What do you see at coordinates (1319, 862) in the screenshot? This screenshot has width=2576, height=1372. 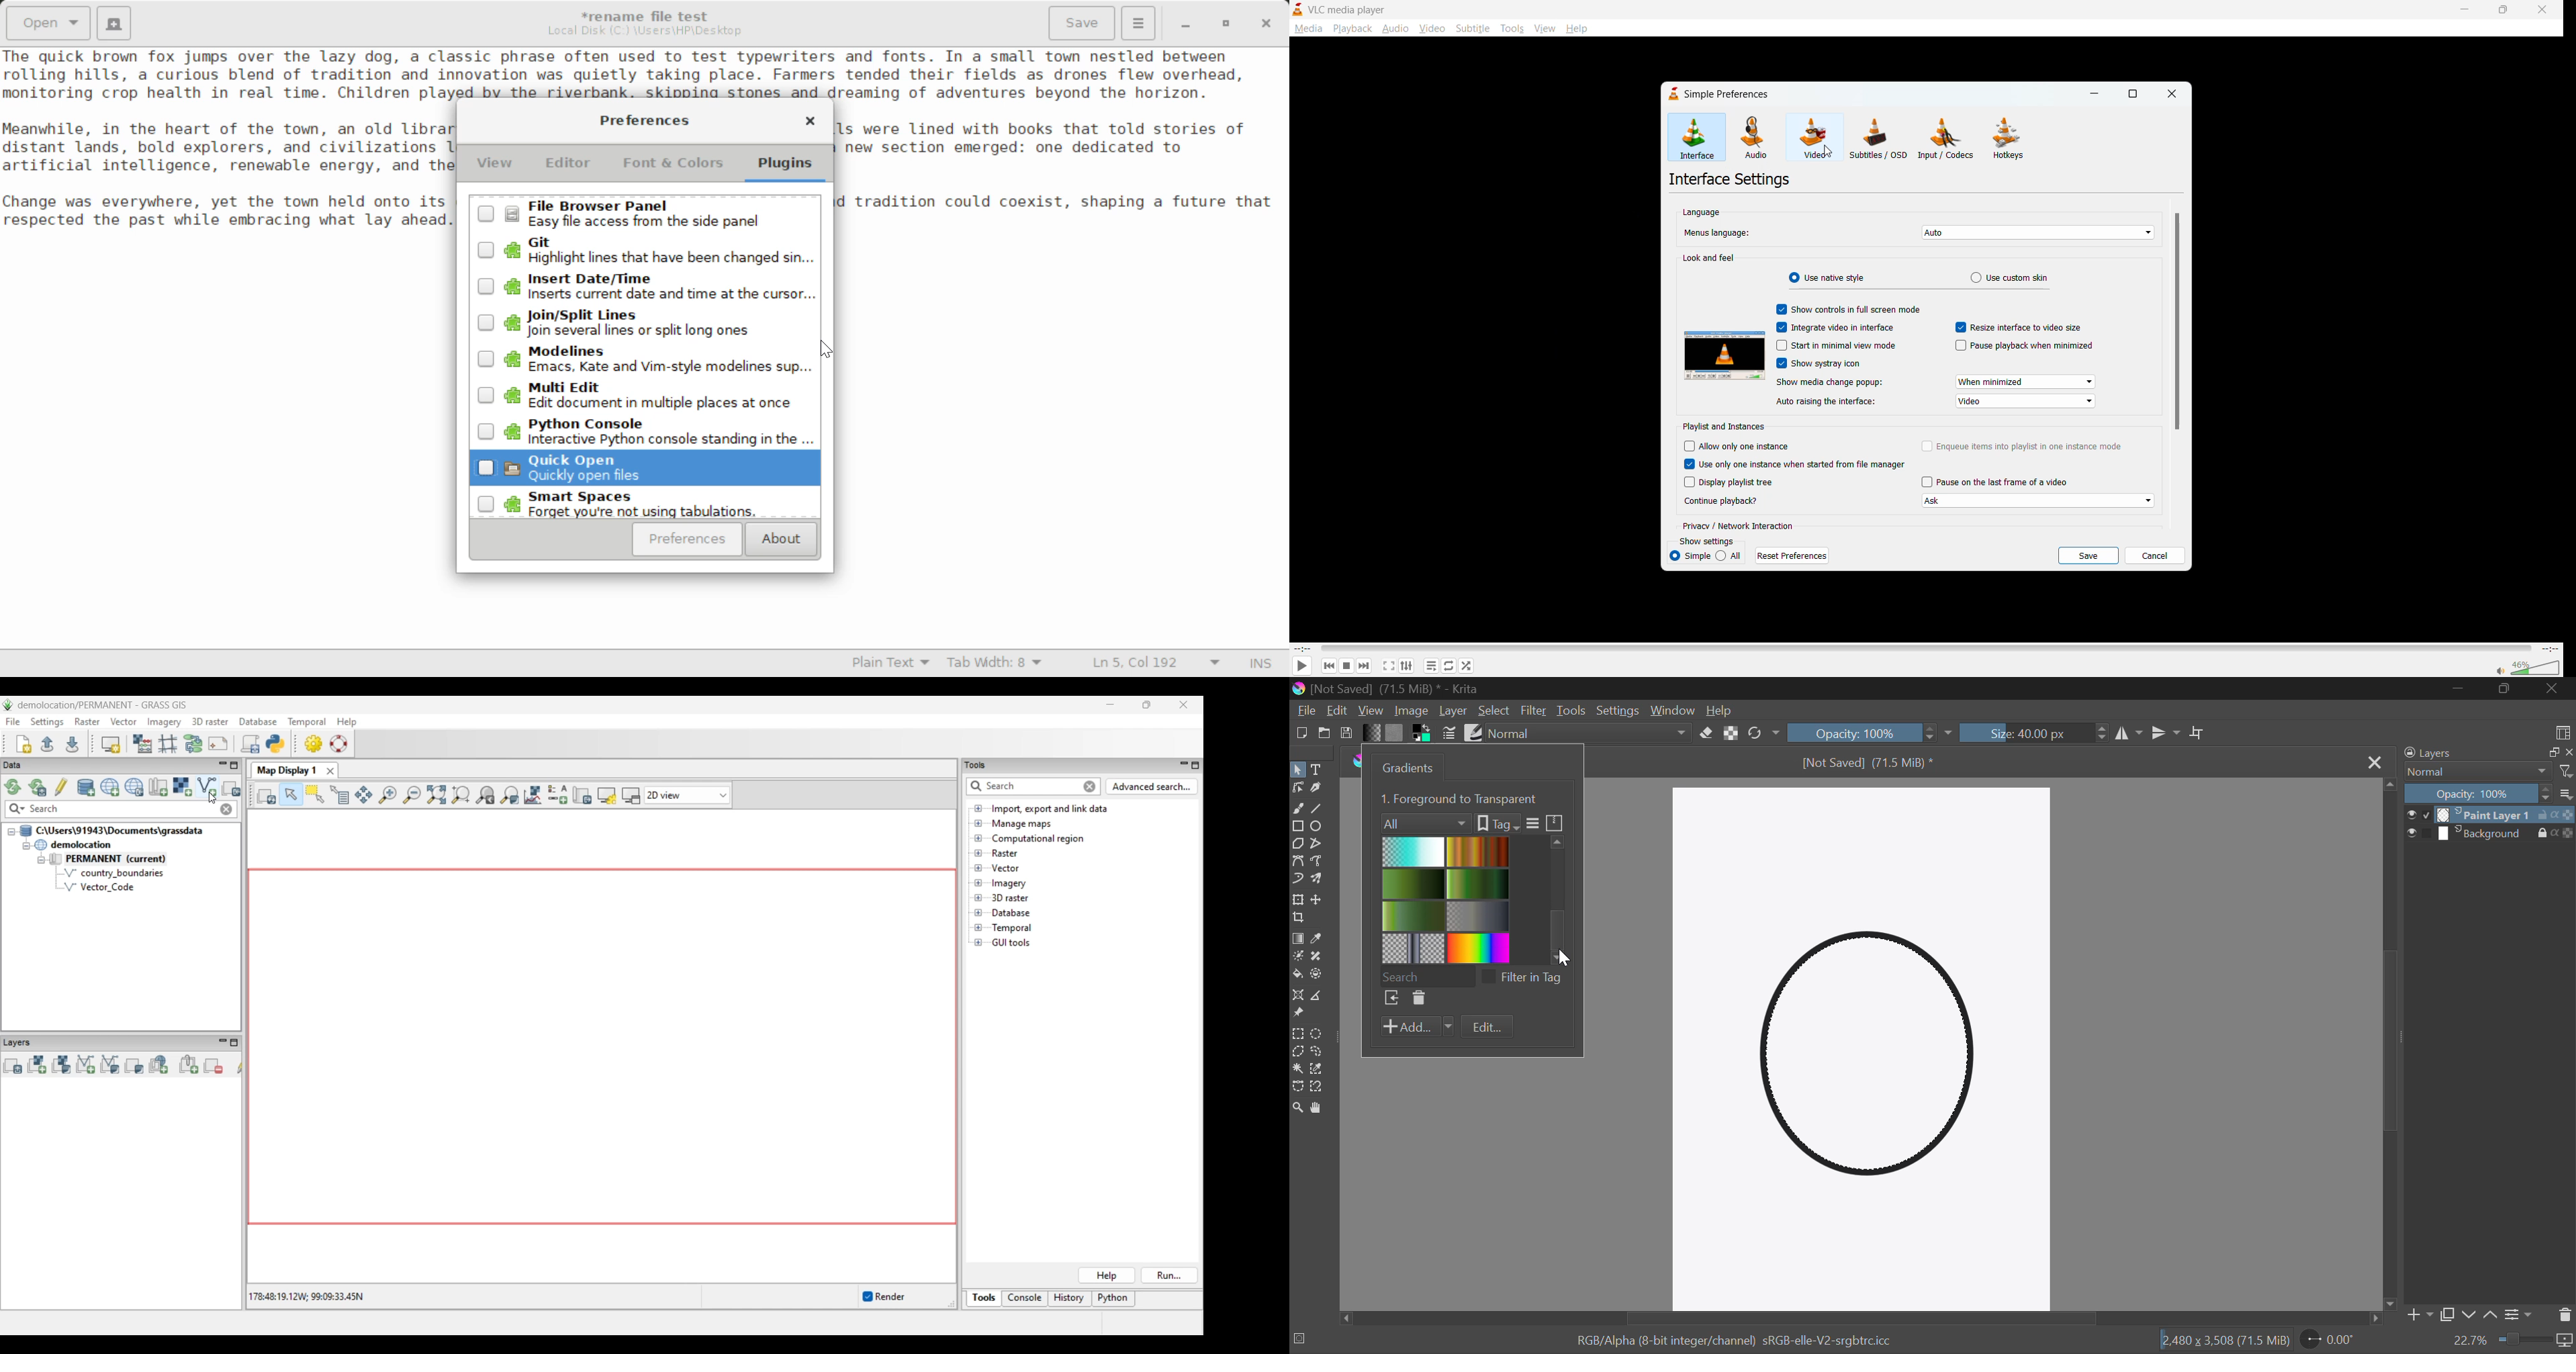 I see `Freehand Path Tool` at bounding box center [1319, 862].